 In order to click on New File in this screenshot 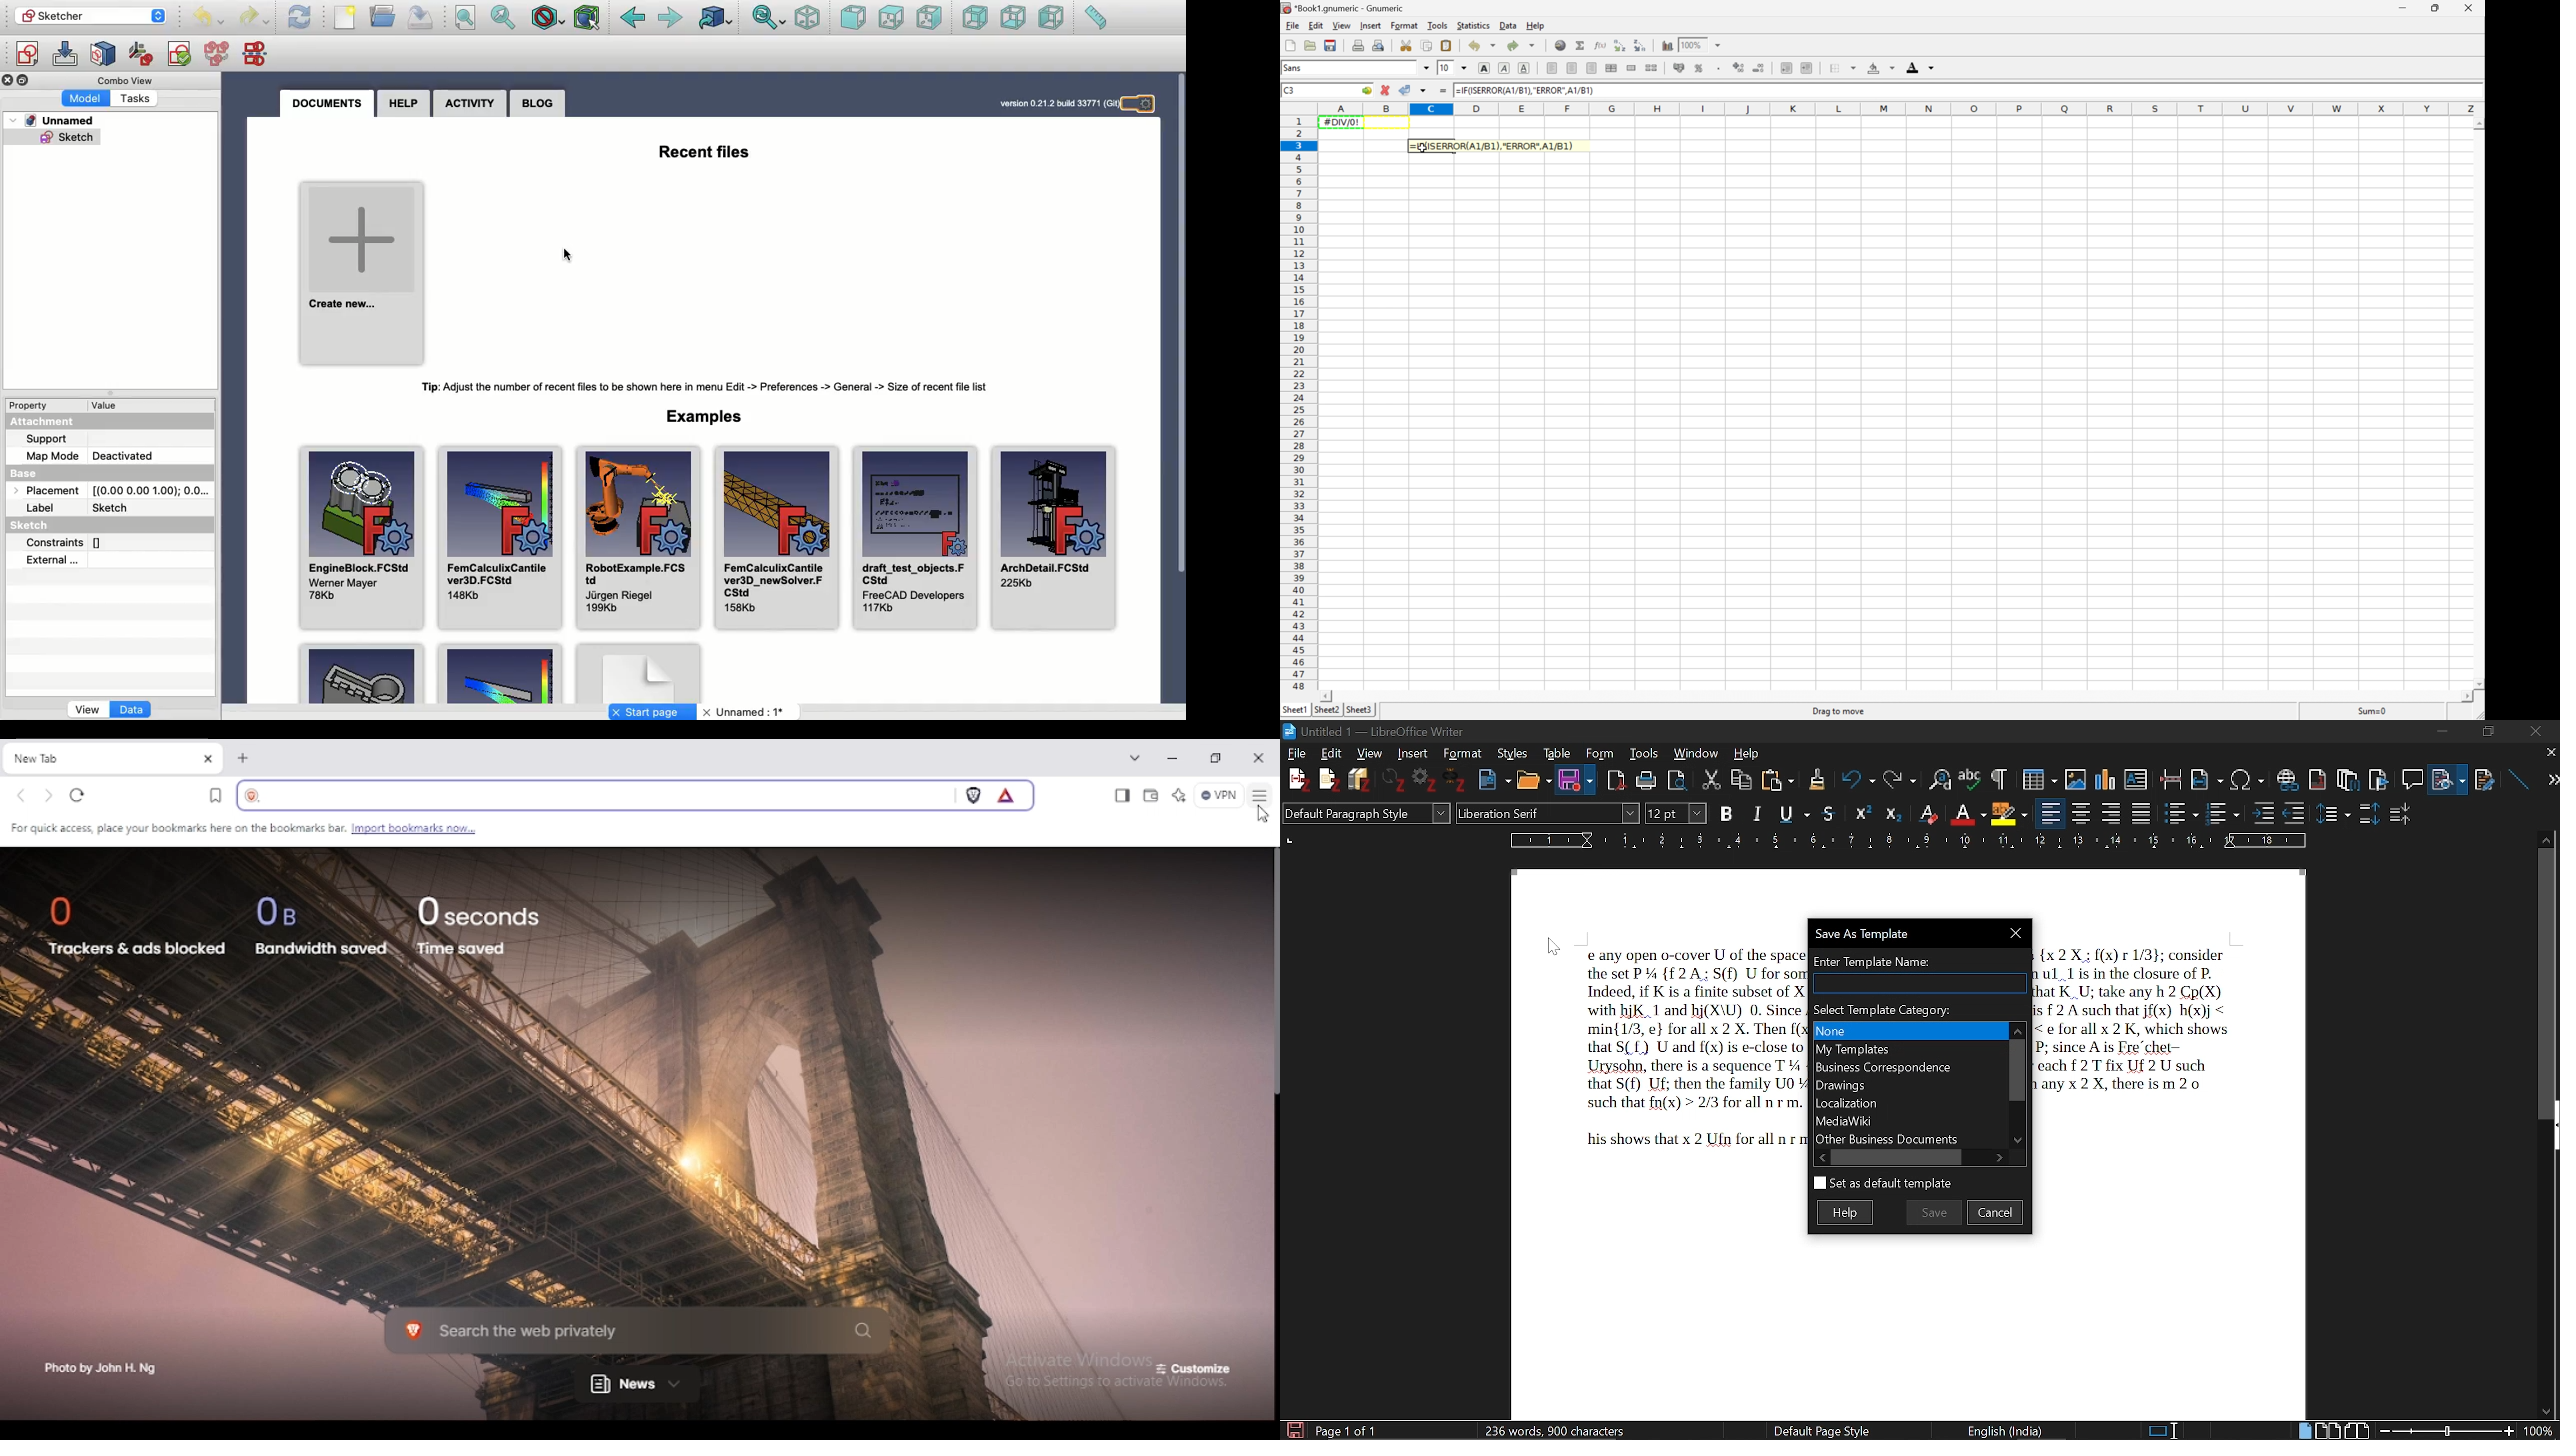, I will do `click(1297, 780)`.